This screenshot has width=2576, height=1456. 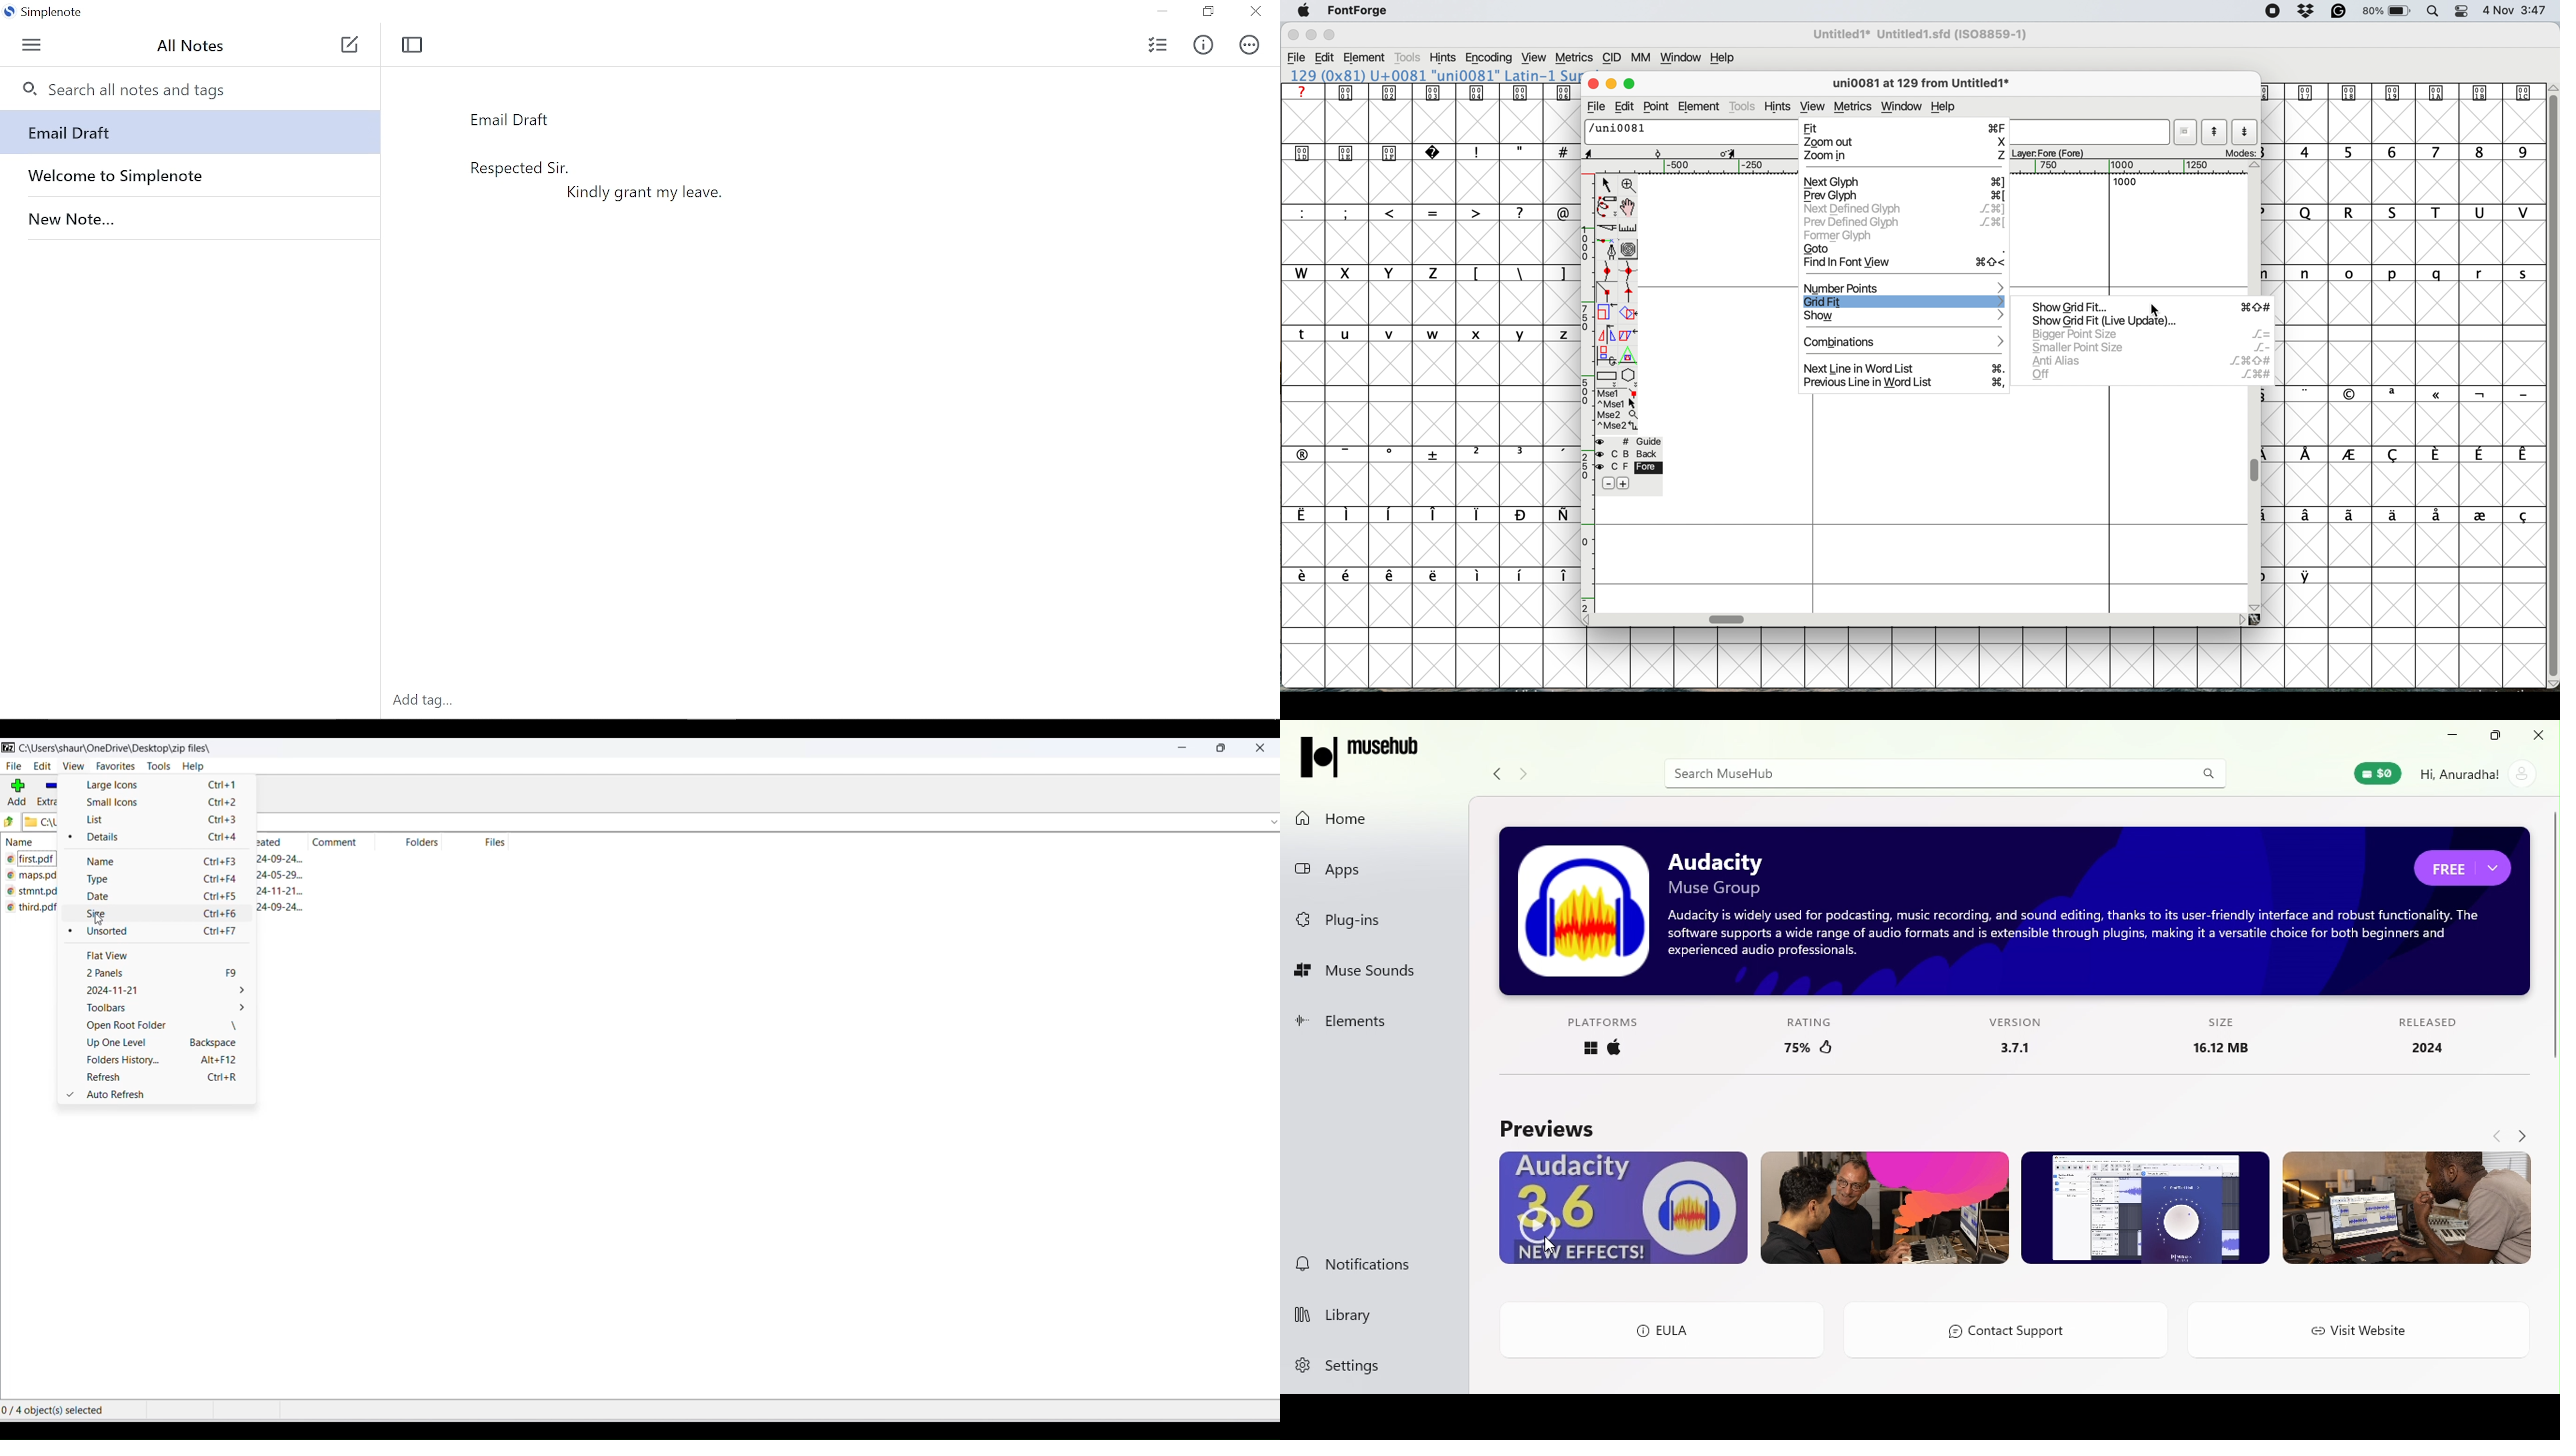 I want to click on rotate the selection in 3d, so click(x=1607, y=355).